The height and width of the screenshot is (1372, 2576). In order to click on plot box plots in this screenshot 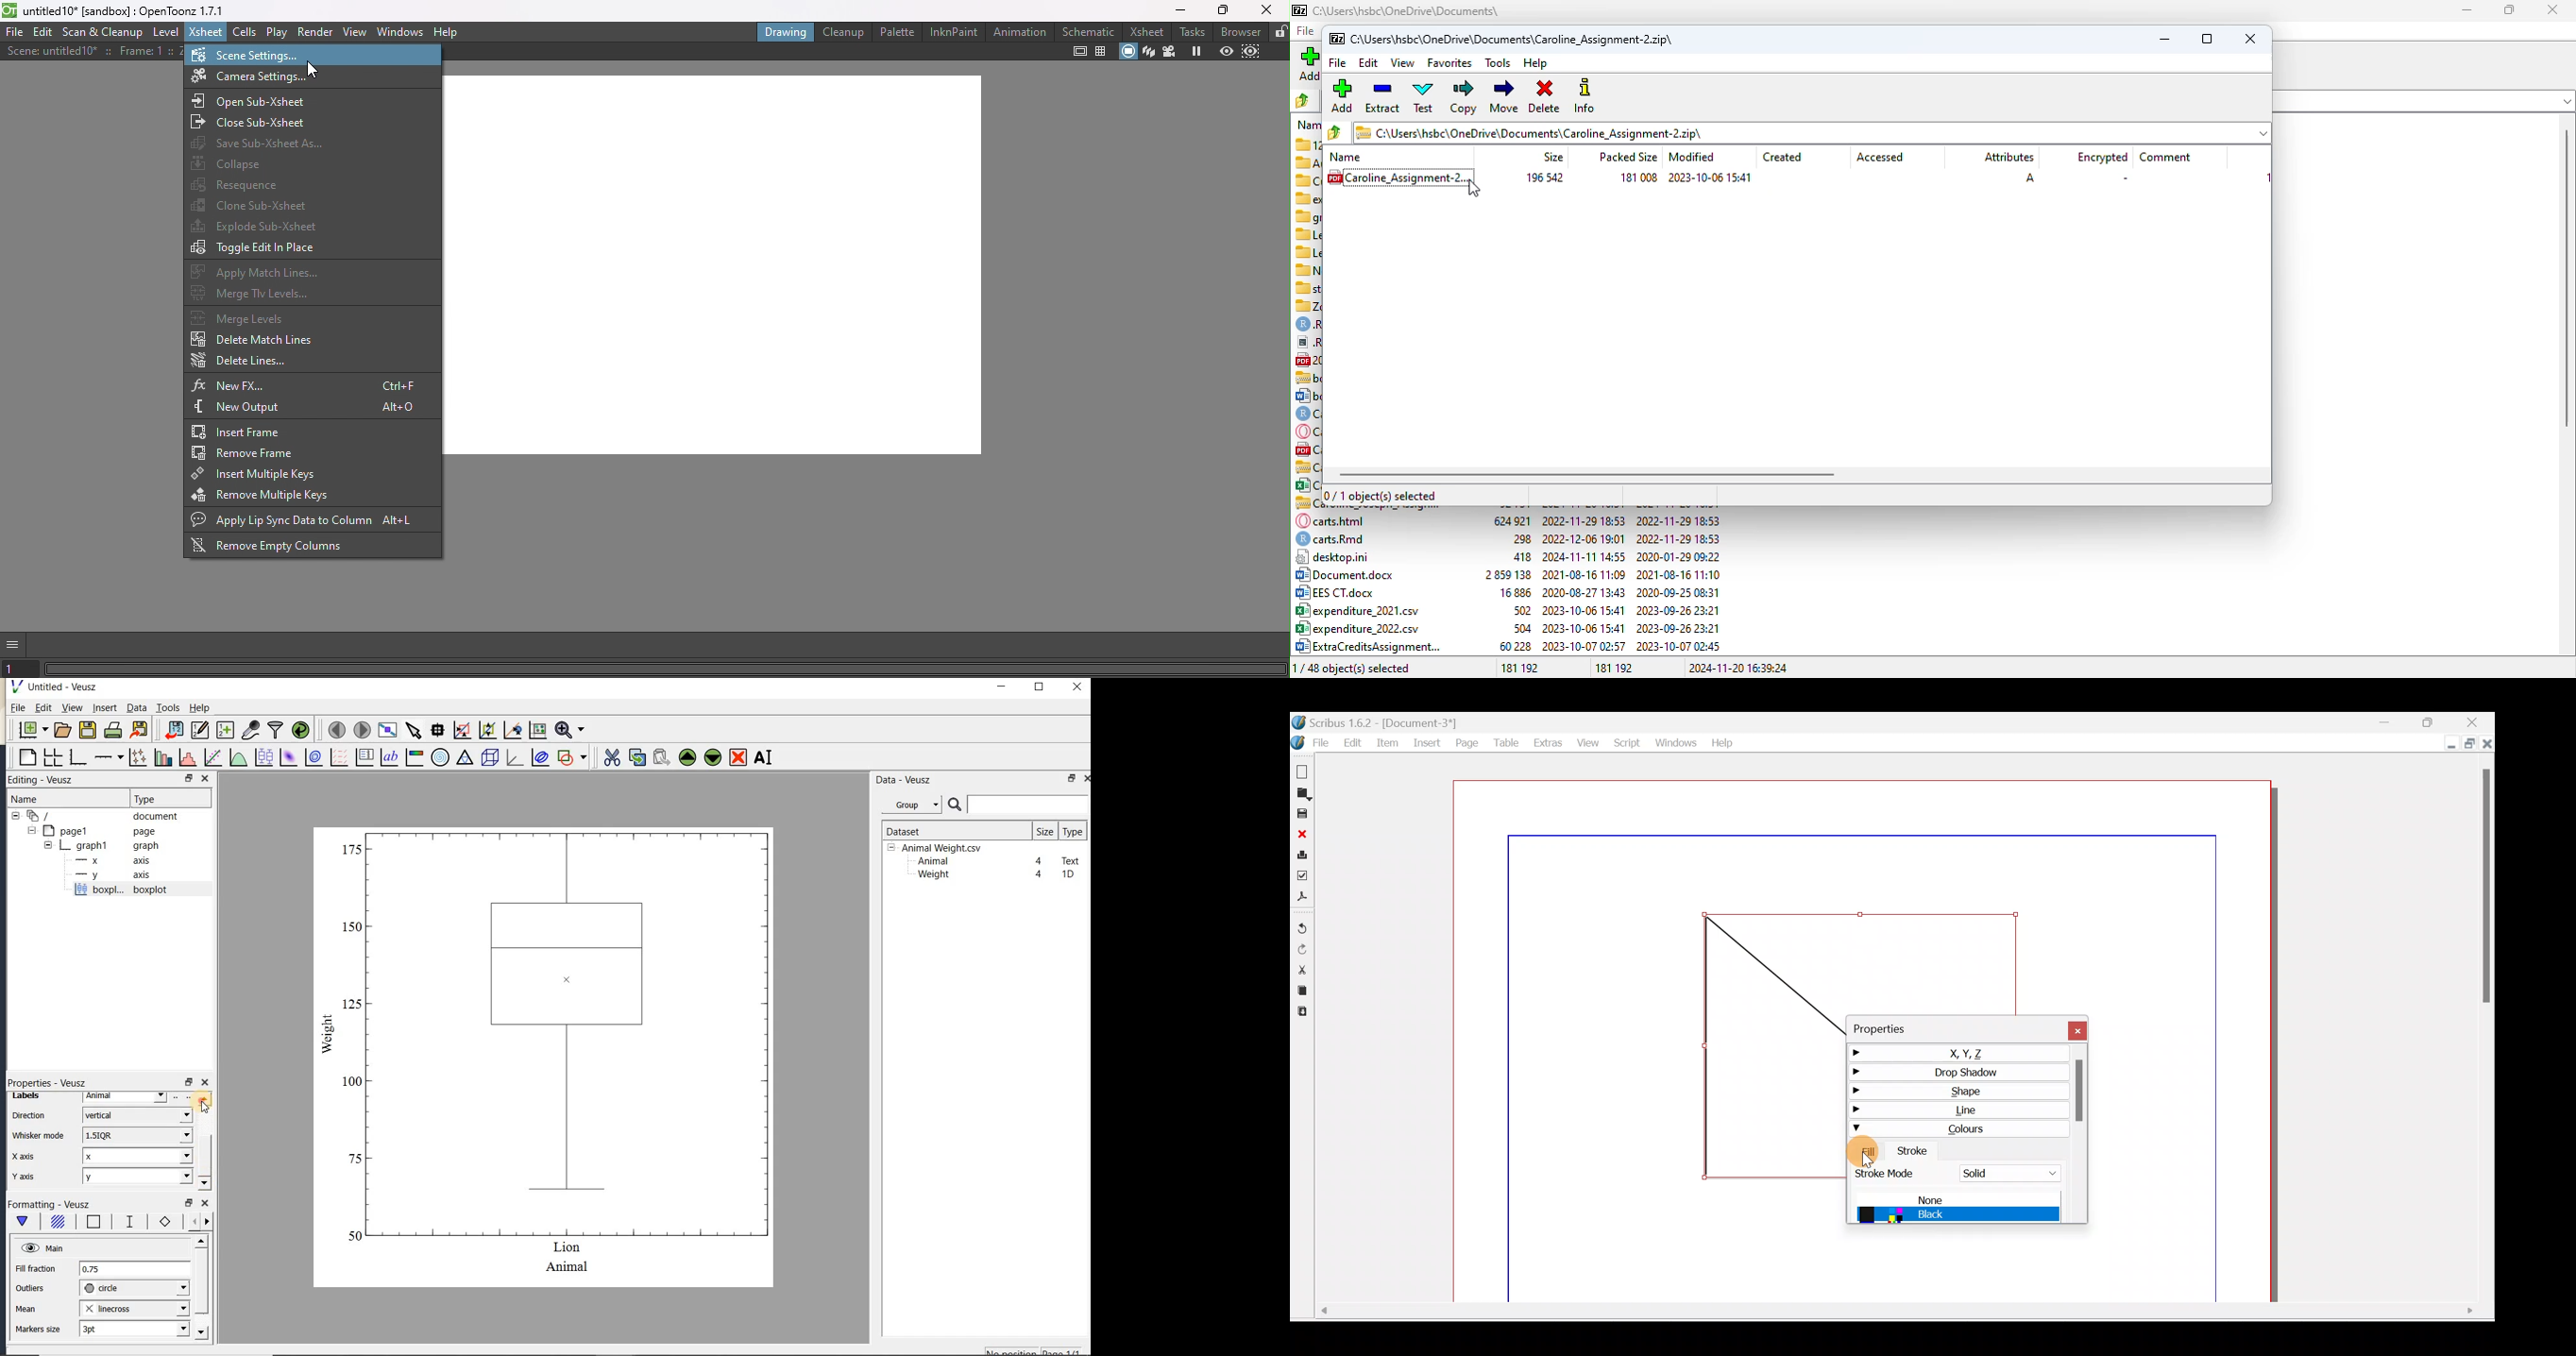, I will do `click(262, 758)`.